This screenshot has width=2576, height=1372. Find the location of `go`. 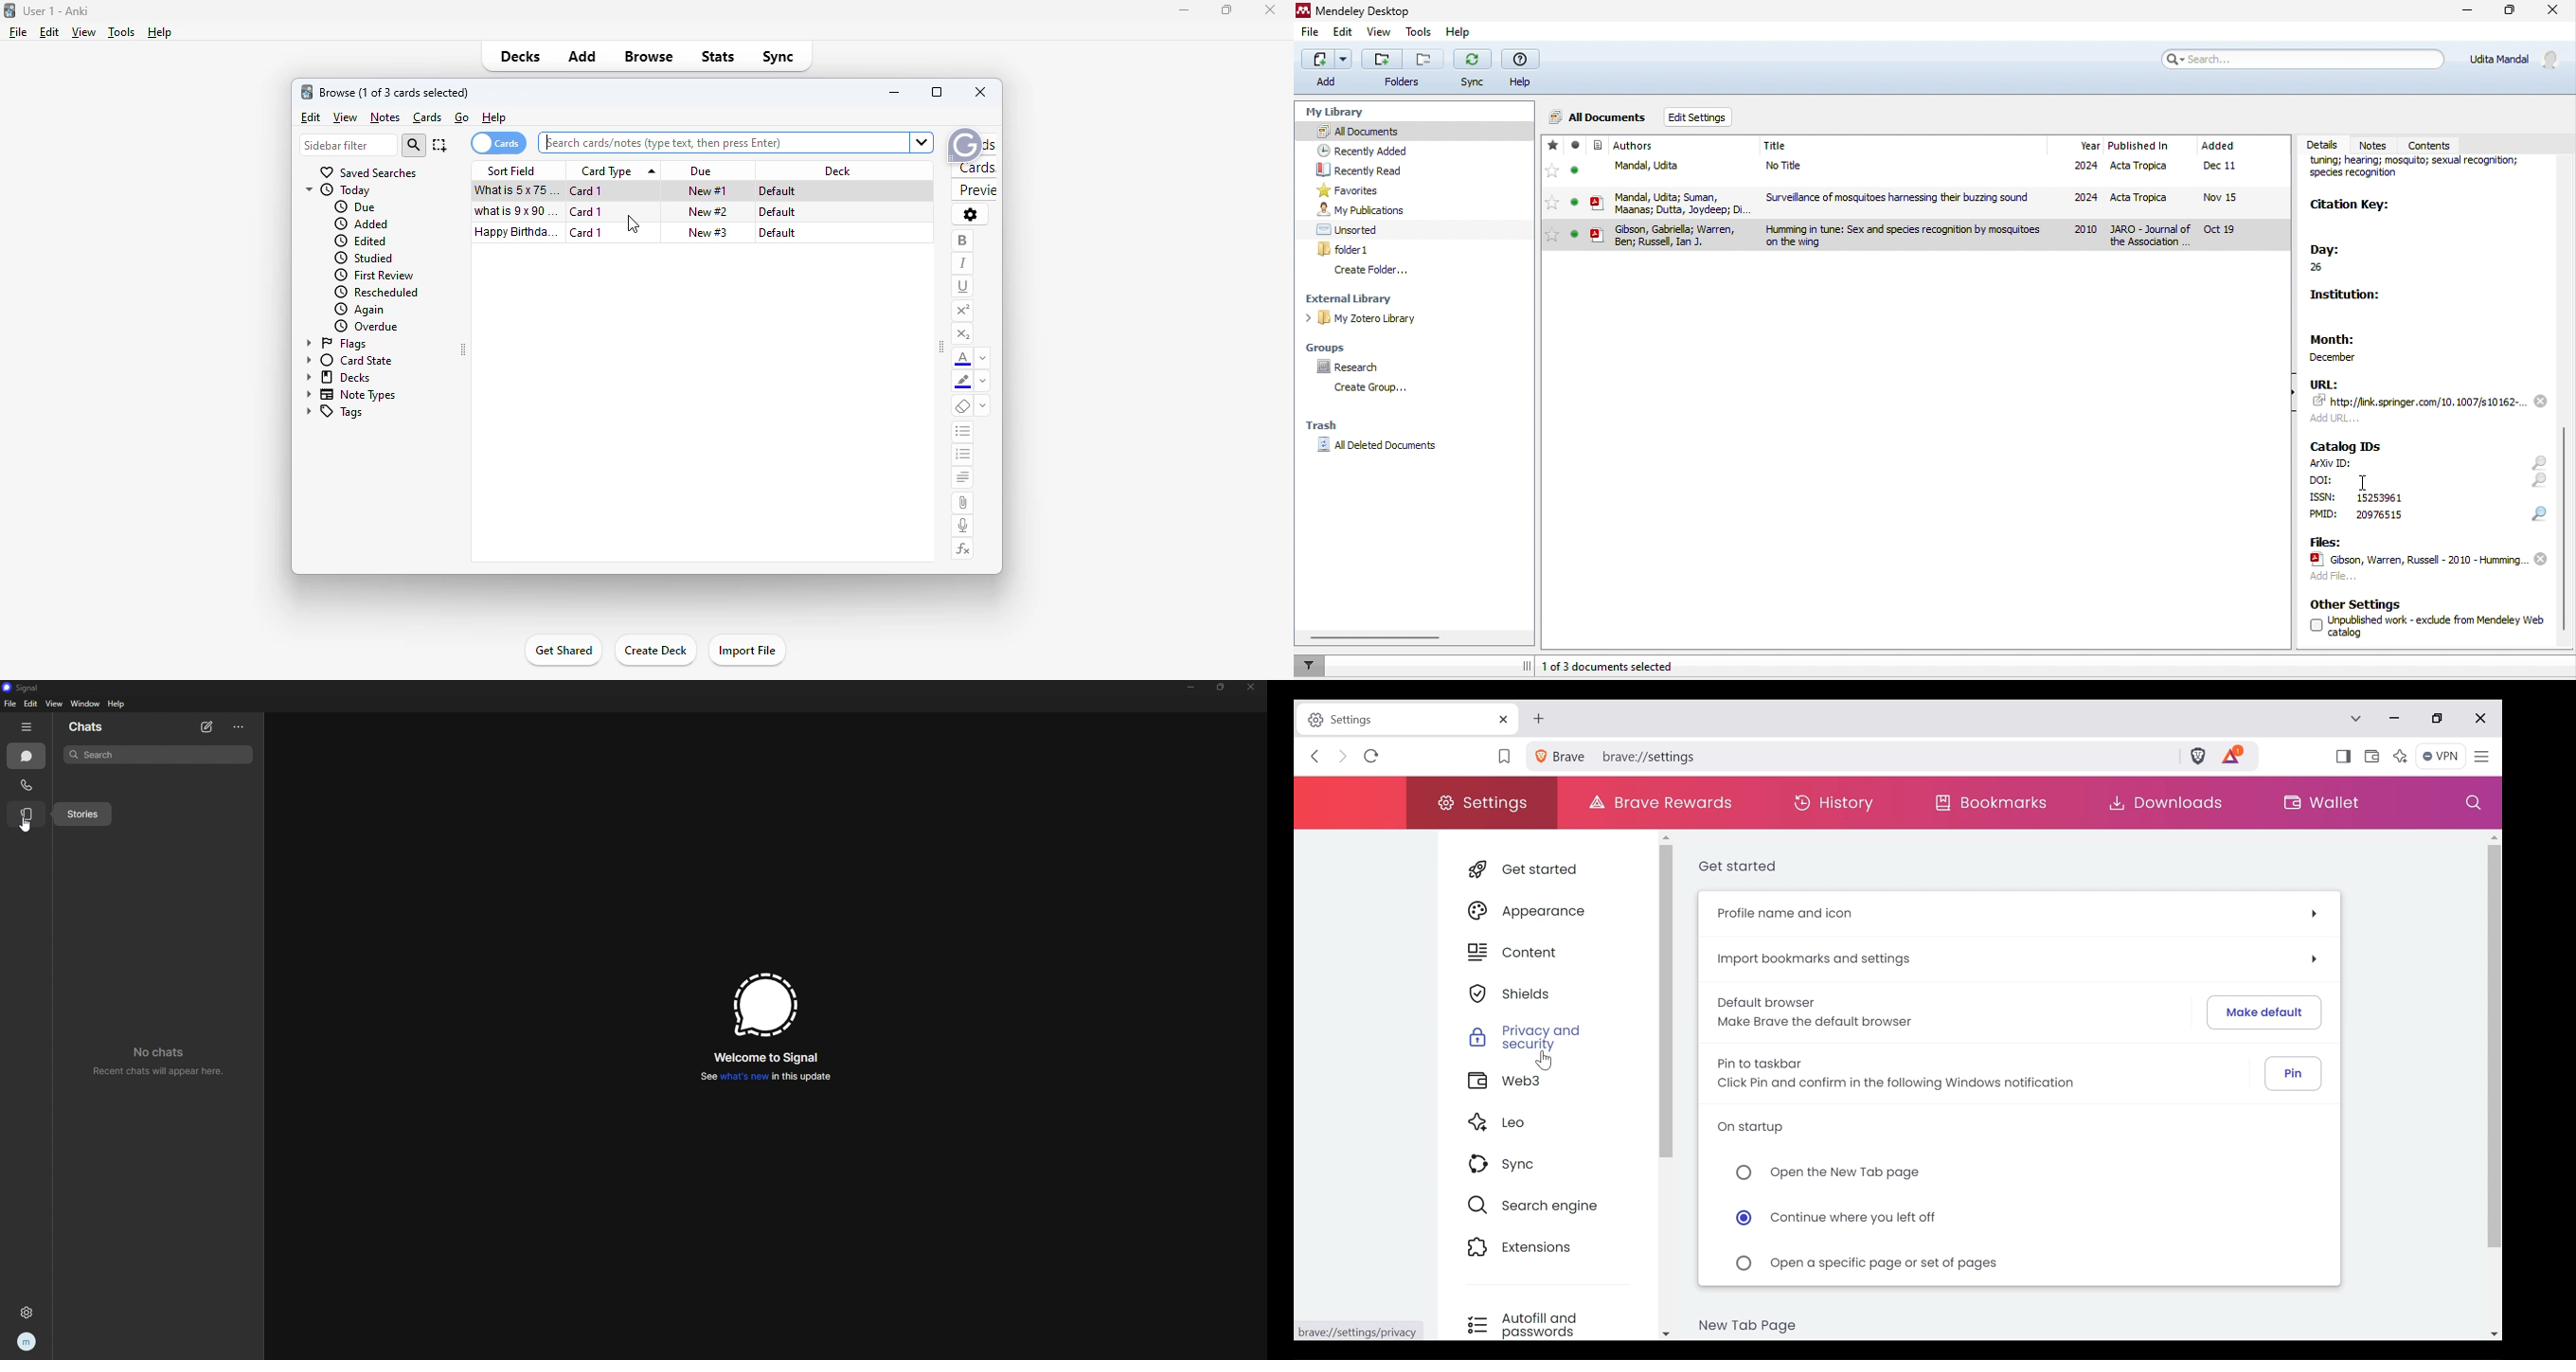

go is located at coordinates (462, 117).